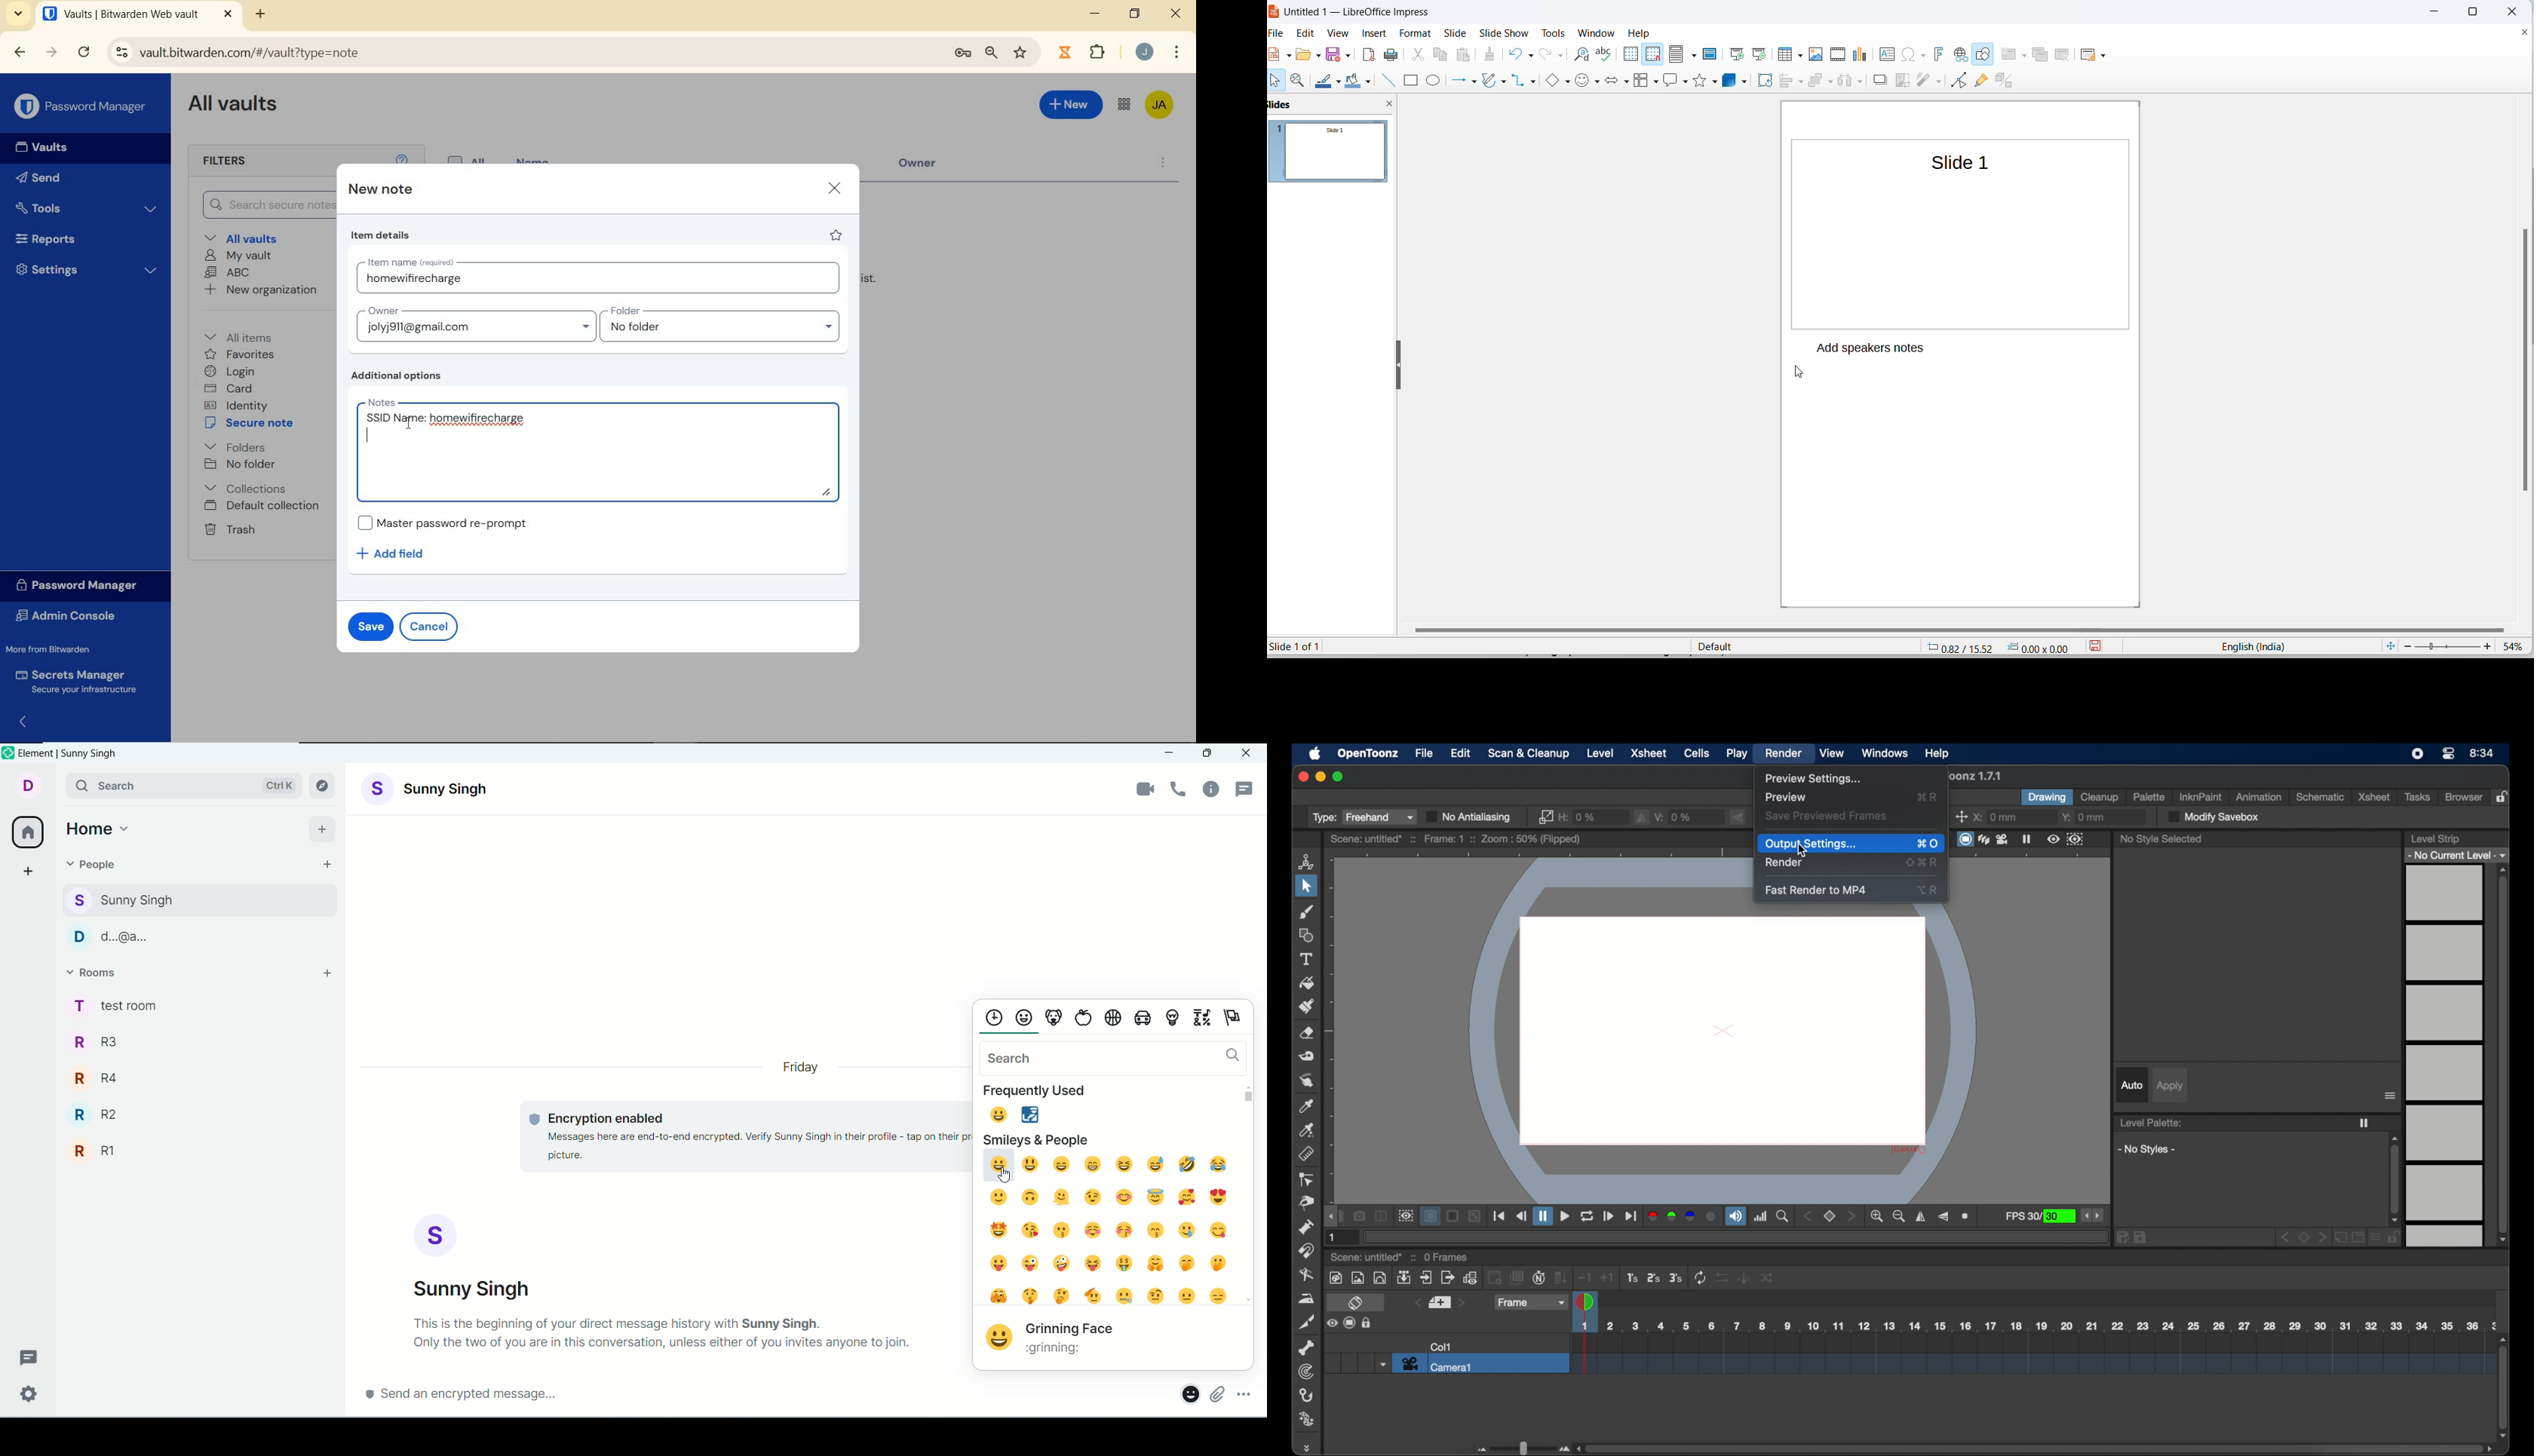  Describe the element at coordinates (1800, 370) in the screenshot. I see `cursor` at that location.